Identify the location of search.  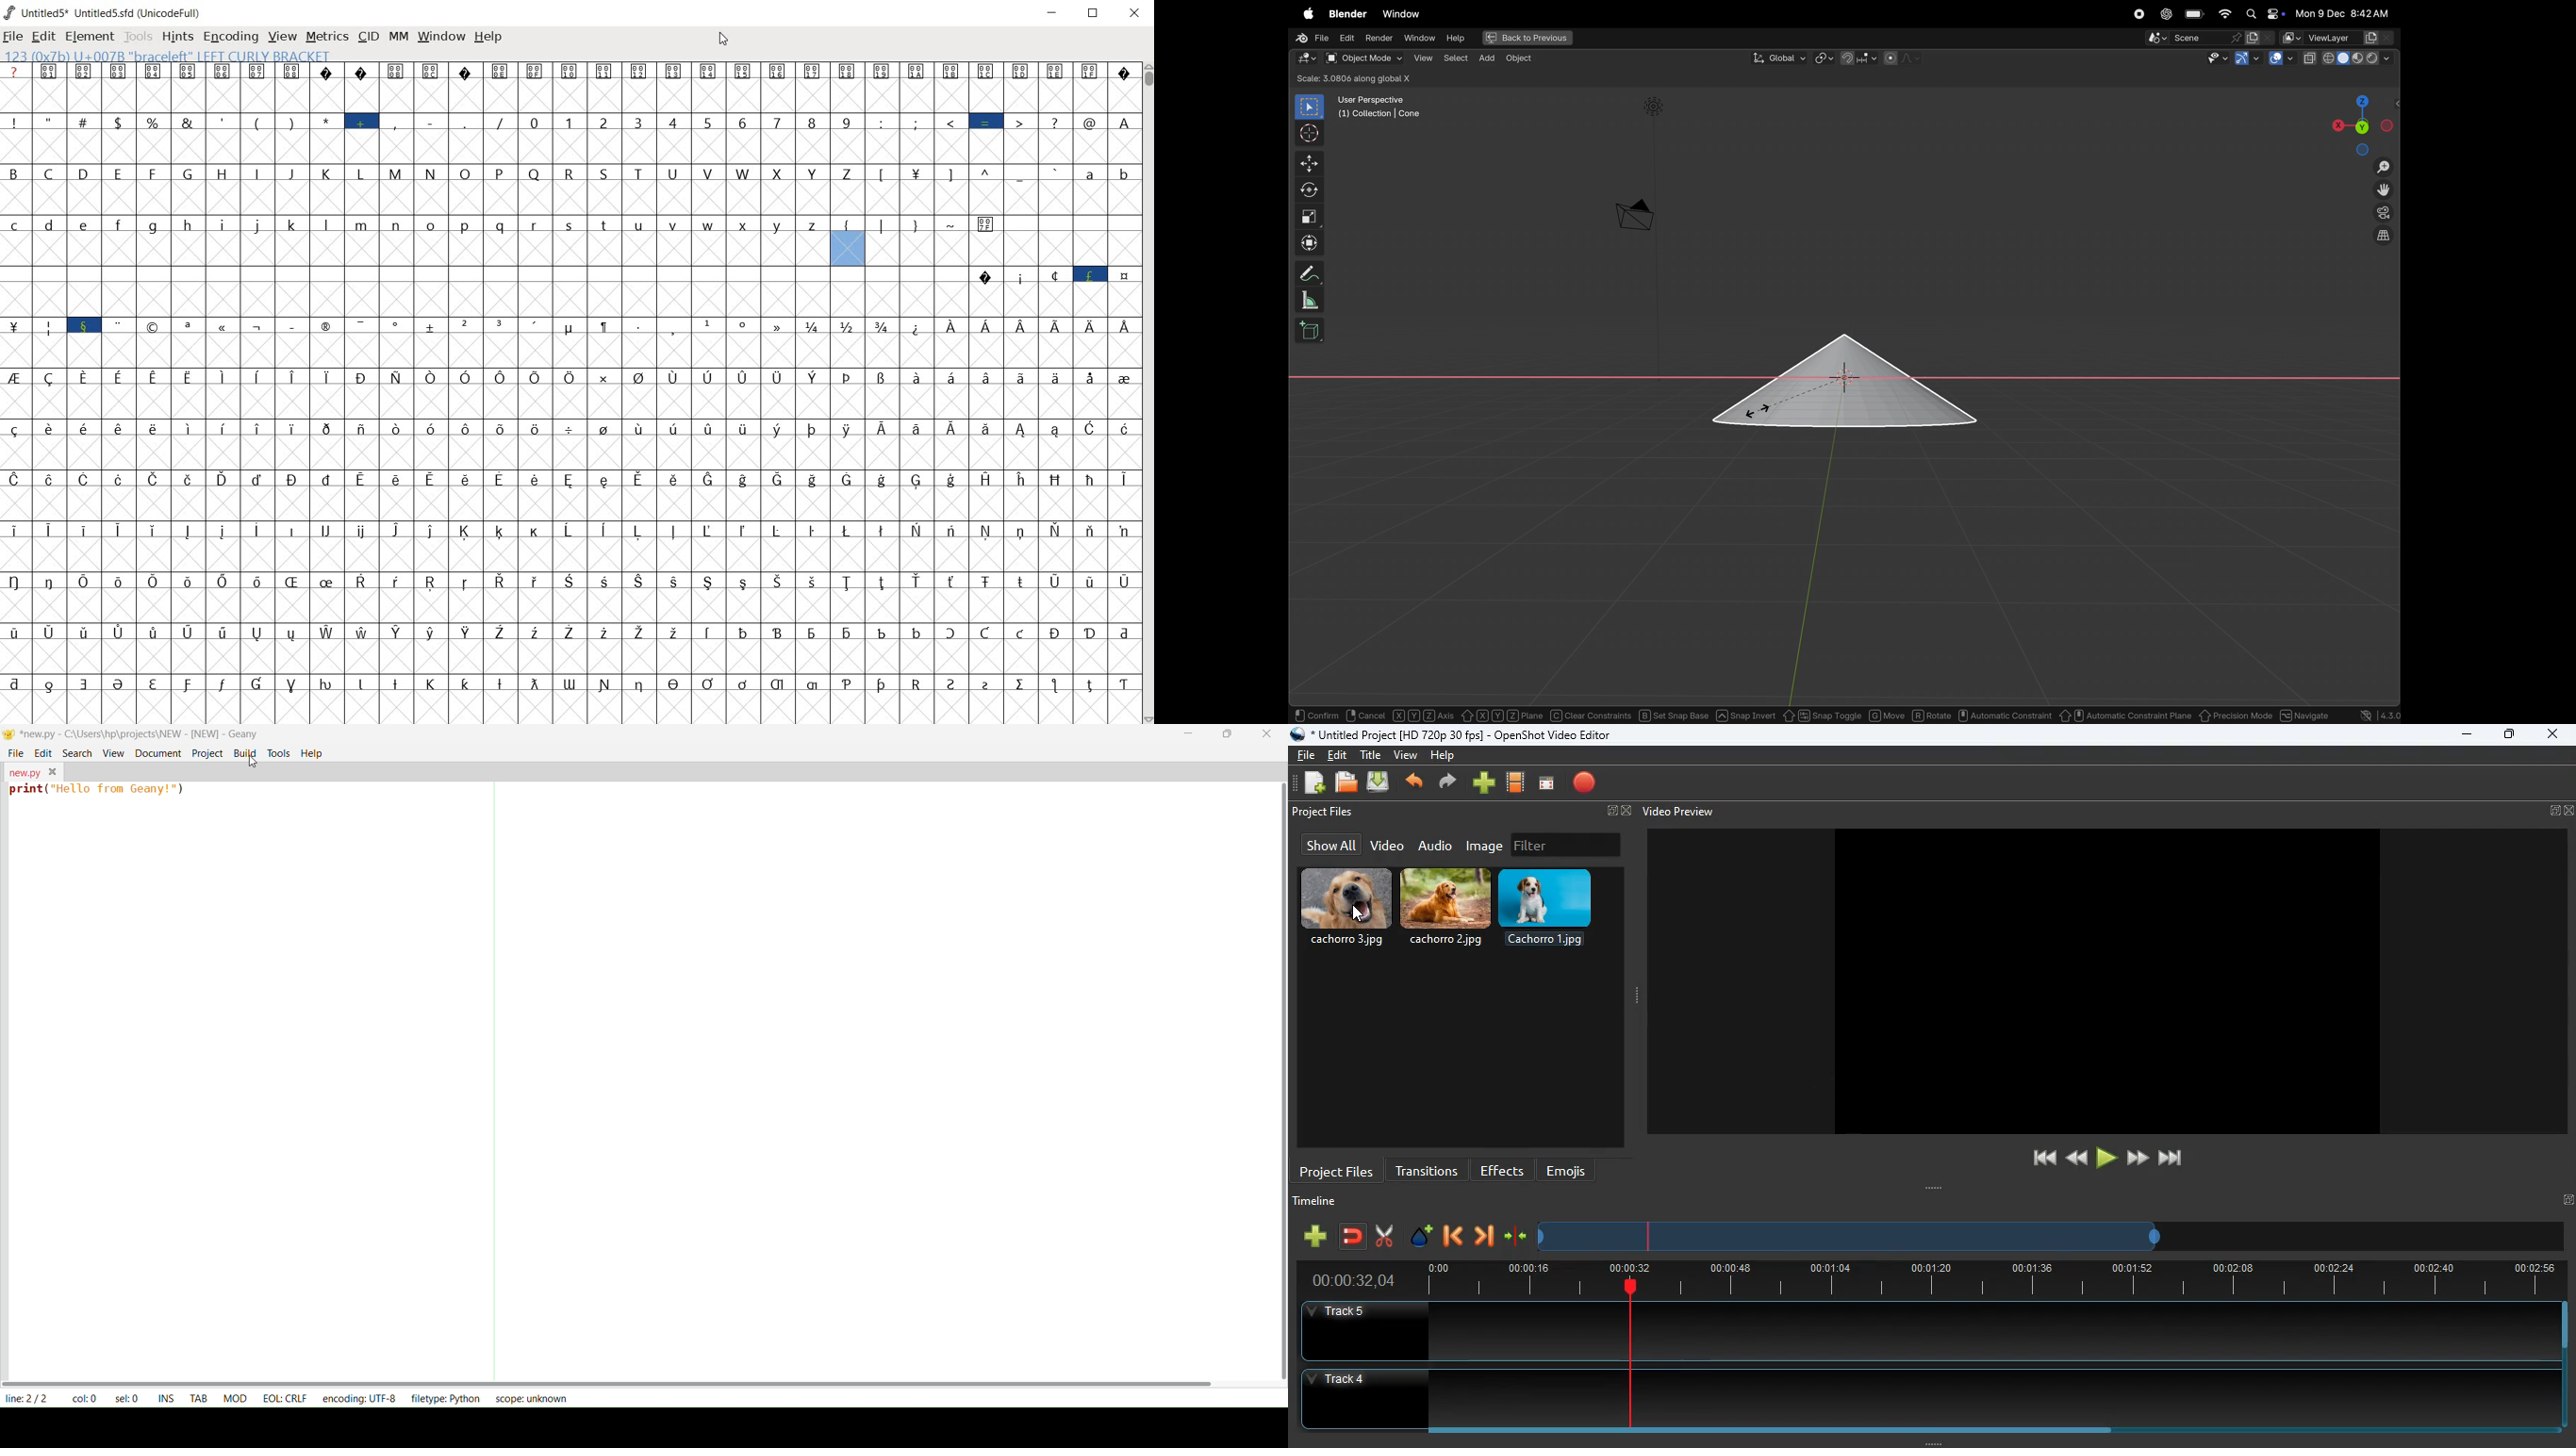
(74, 751).